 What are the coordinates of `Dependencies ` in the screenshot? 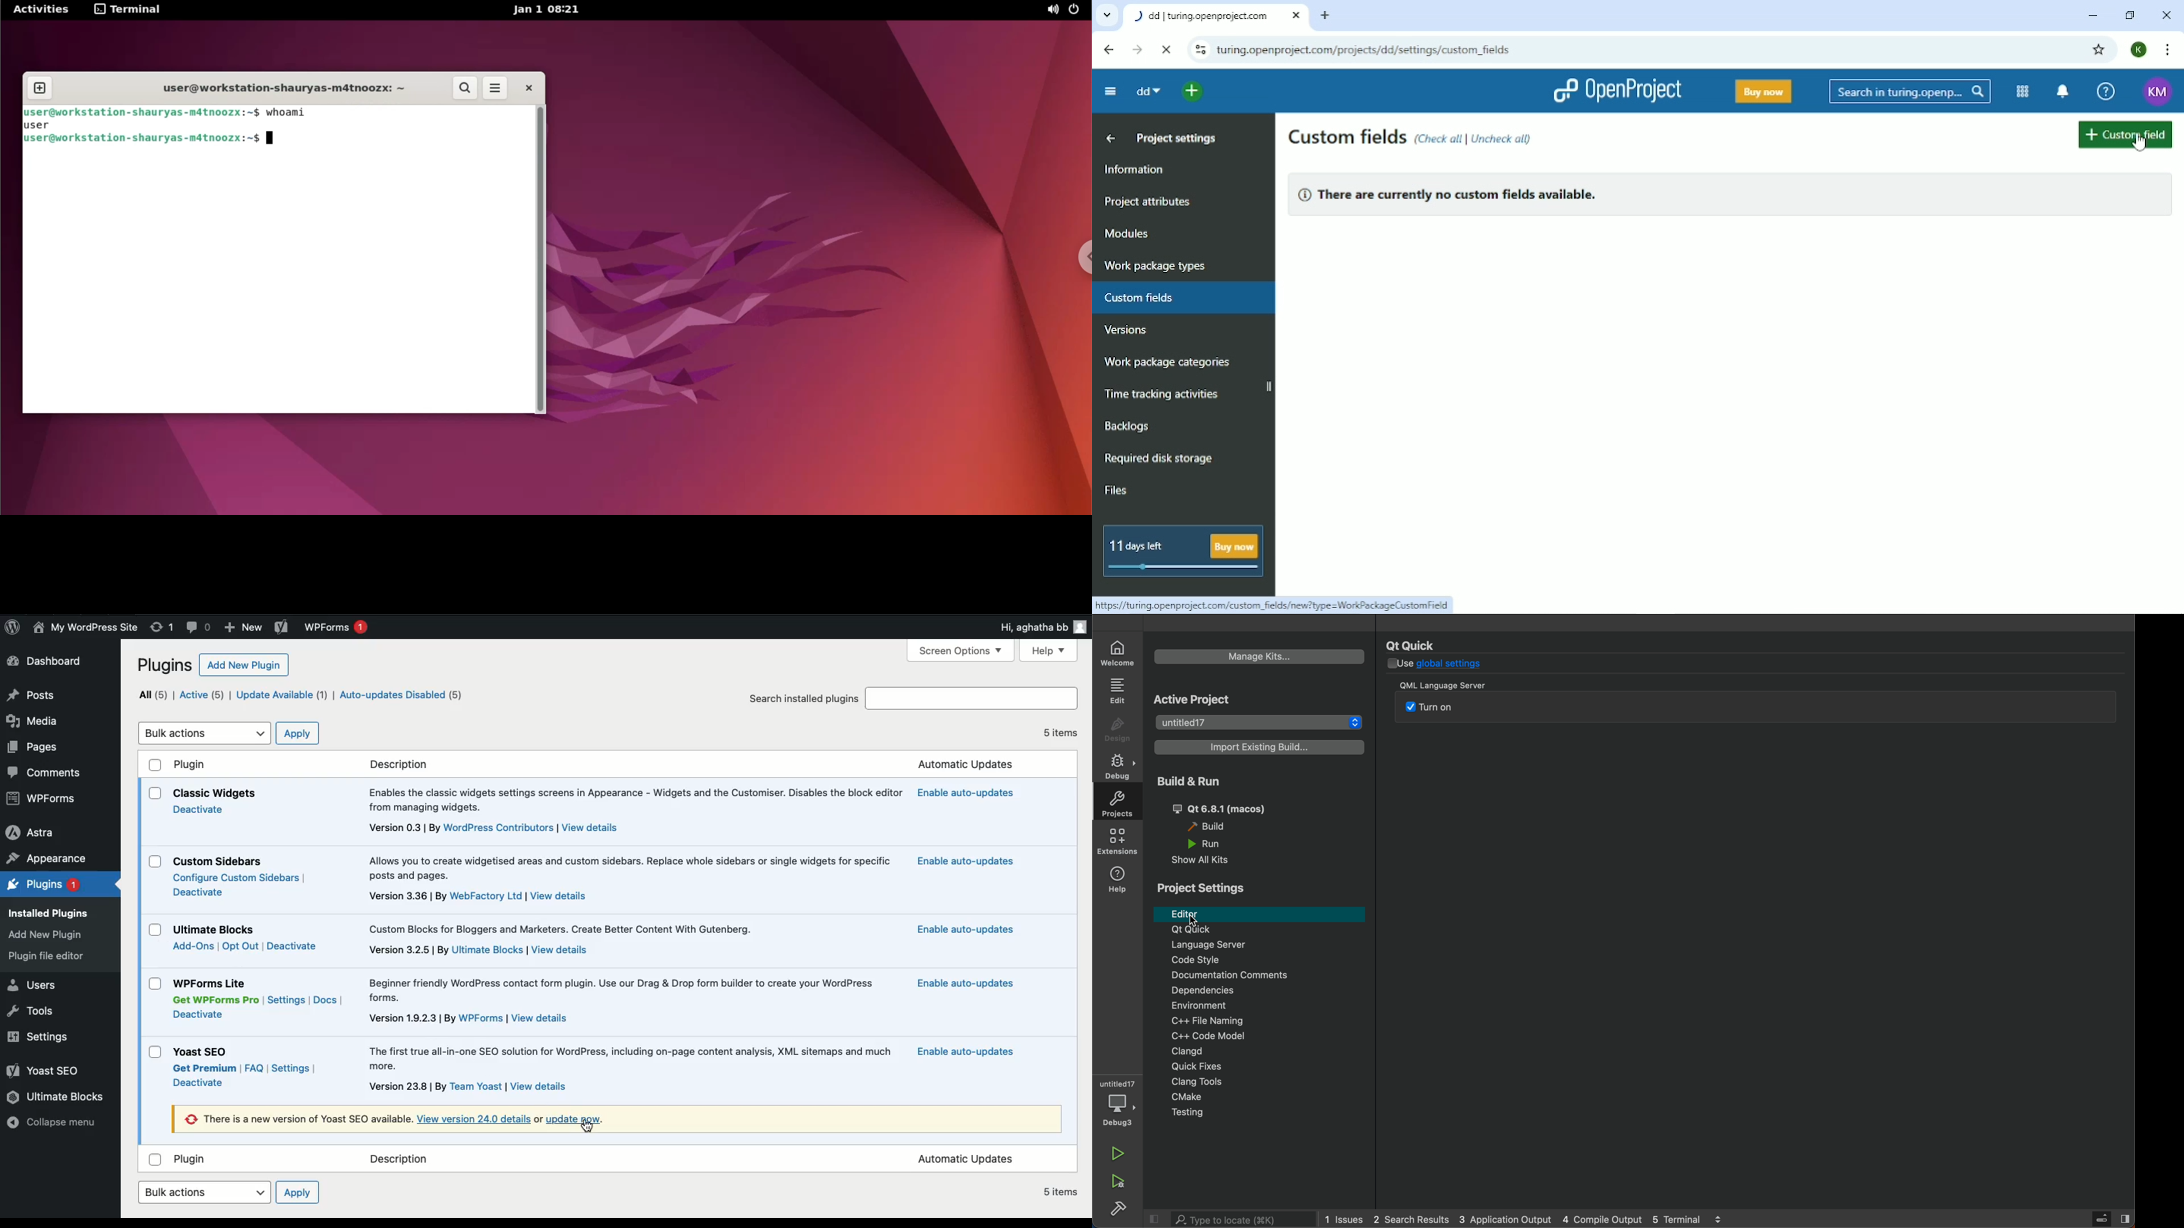 It's located at (1254, 991).